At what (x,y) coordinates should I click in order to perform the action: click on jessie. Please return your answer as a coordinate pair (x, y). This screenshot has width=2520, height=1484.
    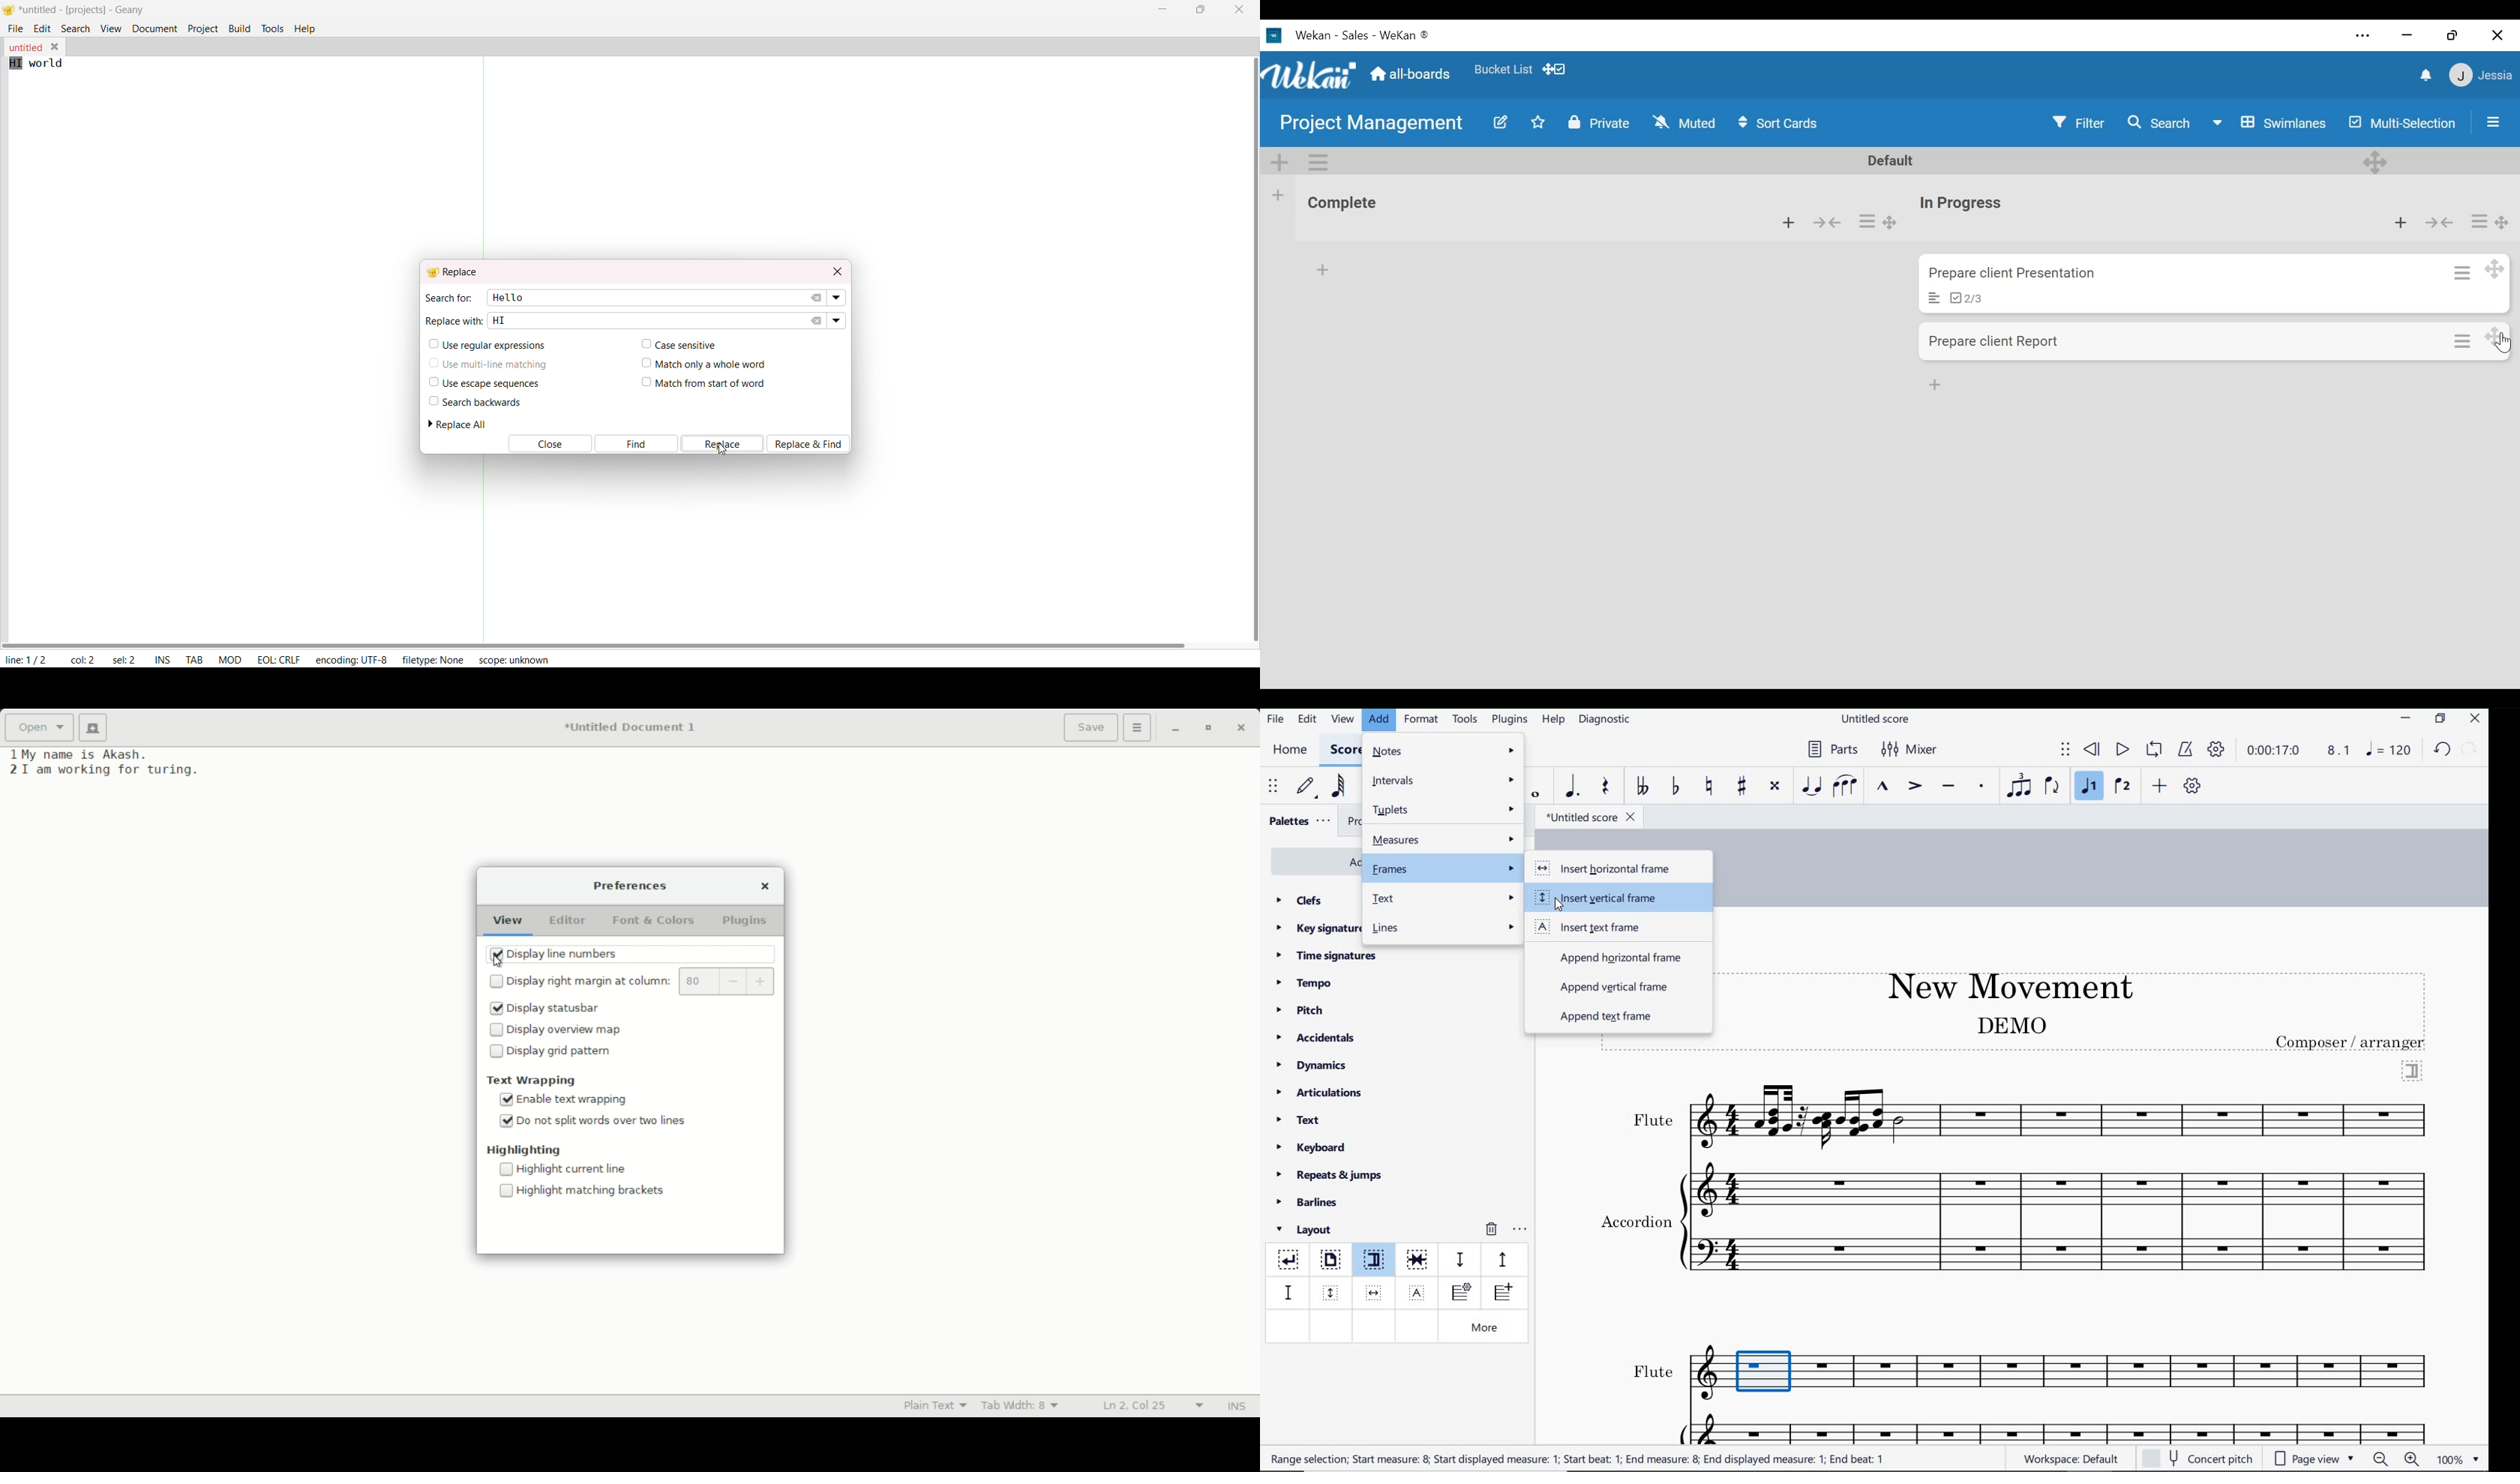
    Looking at the image, I should click on (2480, 75).